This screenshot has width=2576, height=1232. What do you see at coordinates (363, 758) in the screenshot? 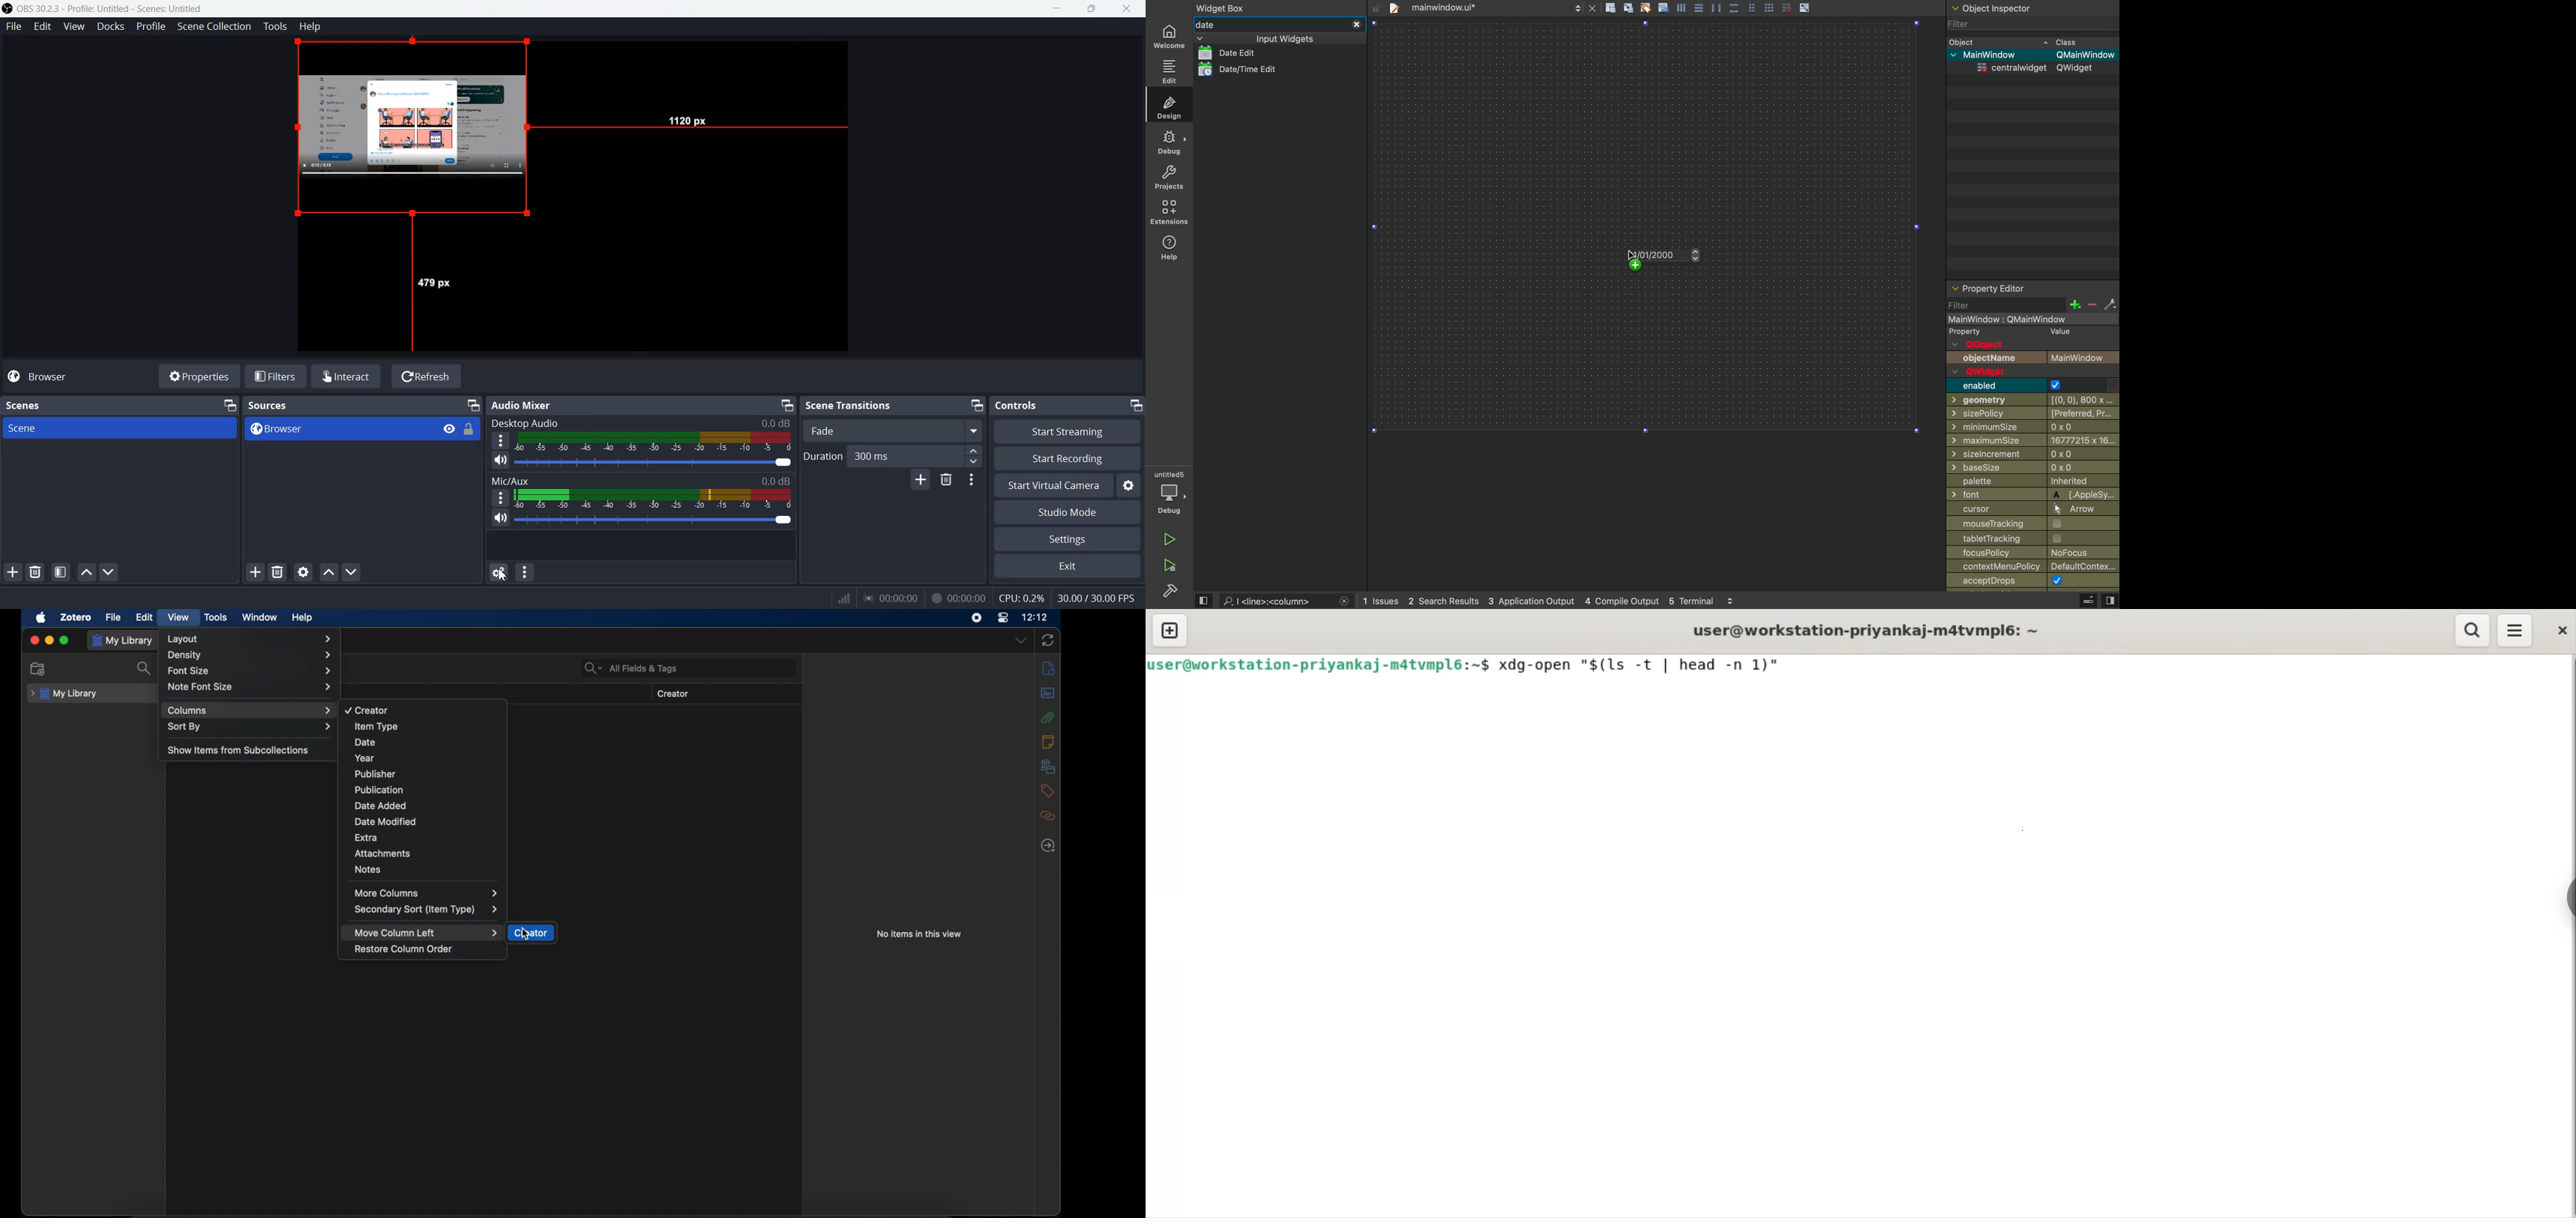
I see `year` at bounding box center [363, 758].